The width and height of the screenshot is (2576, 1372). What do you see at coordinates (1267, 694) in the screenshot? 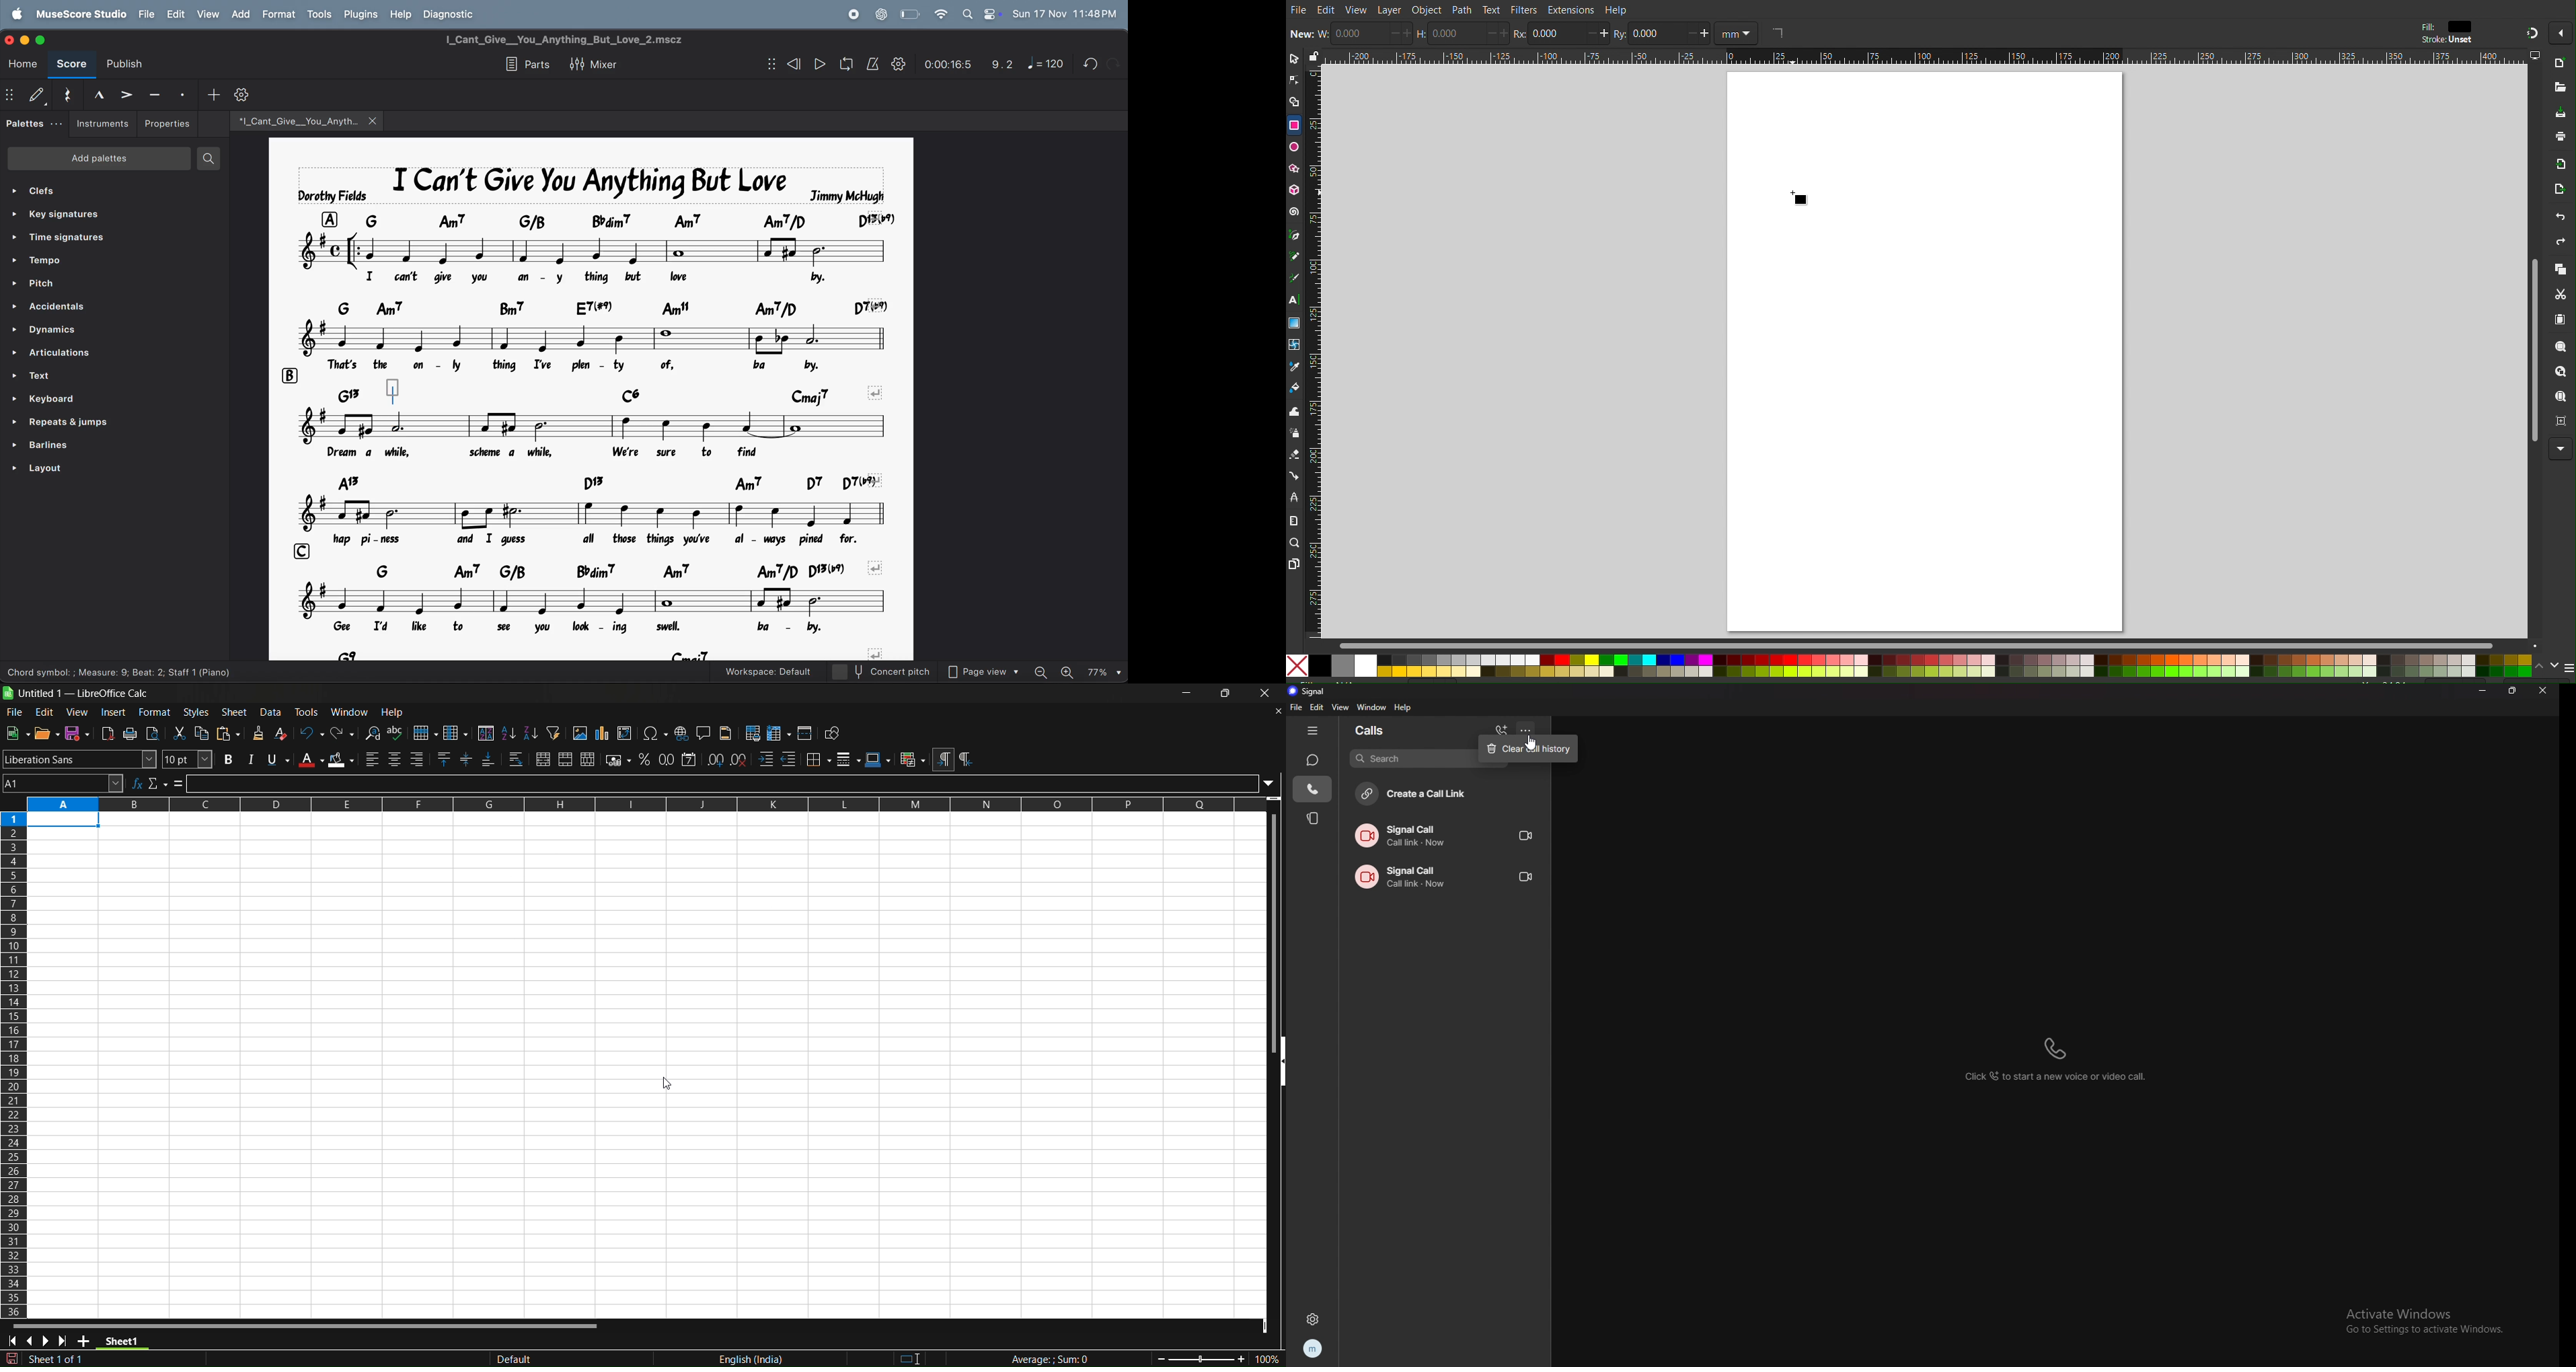
I see `close` at bounding box center [1267, 694].